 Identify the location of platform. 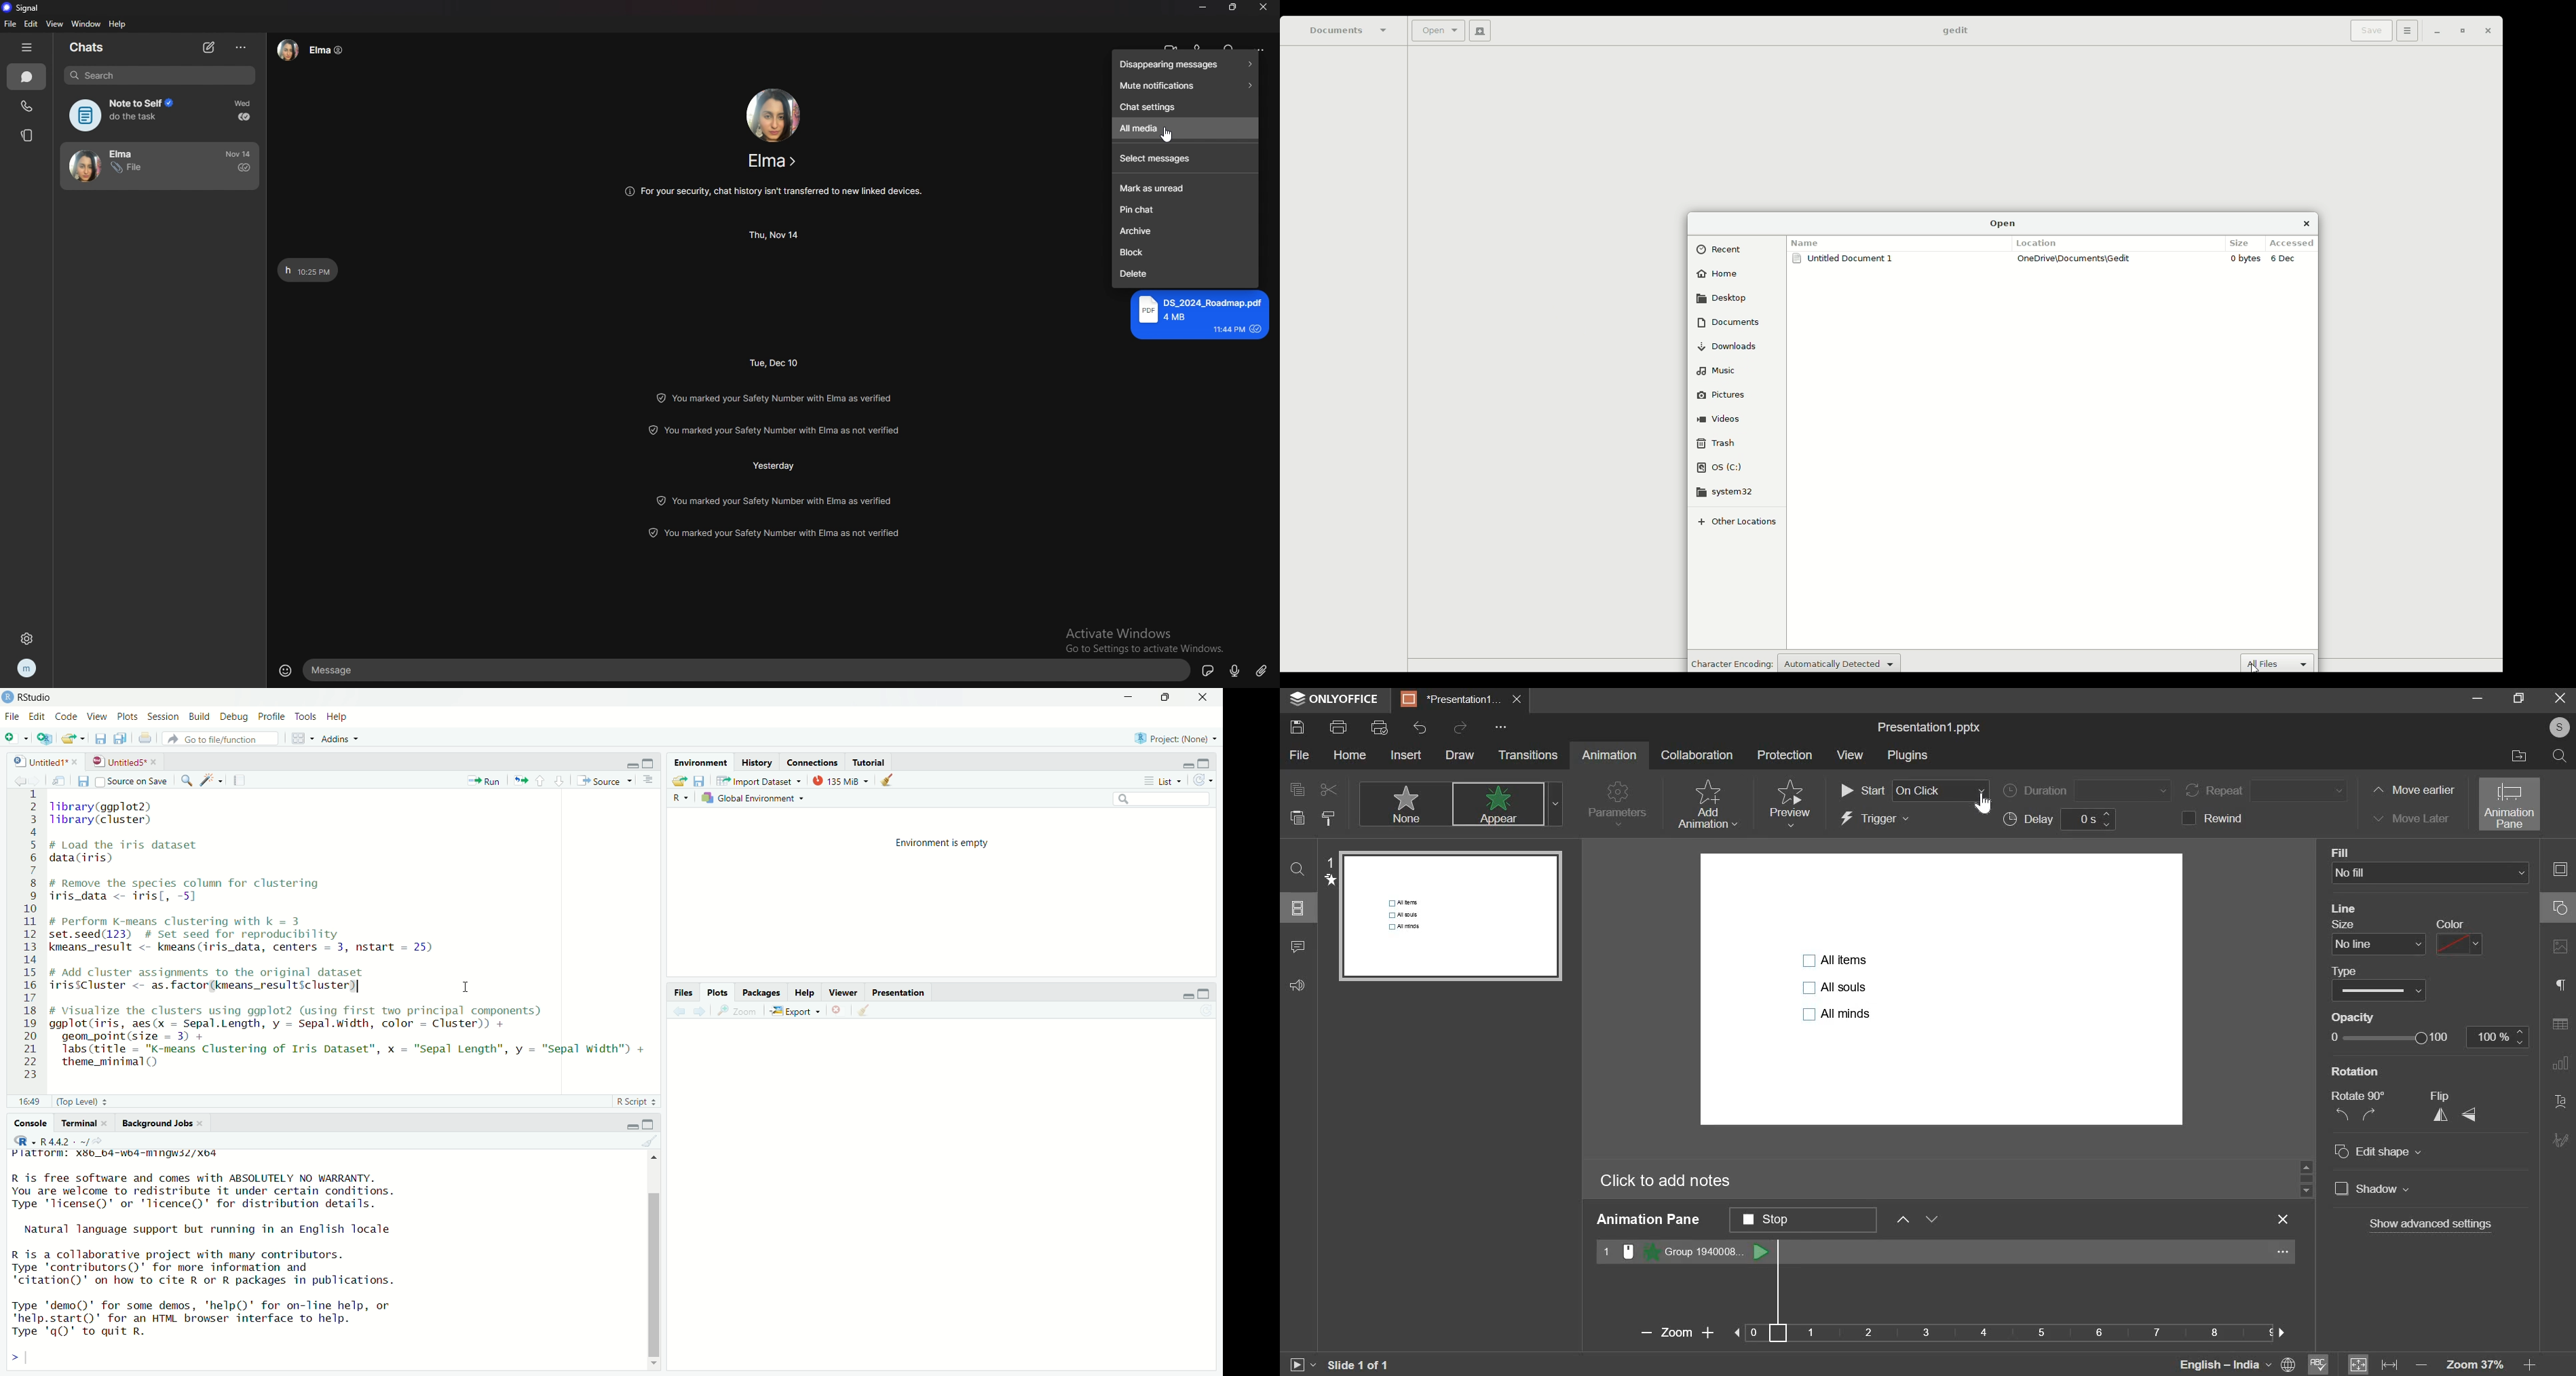
(111, 1157).